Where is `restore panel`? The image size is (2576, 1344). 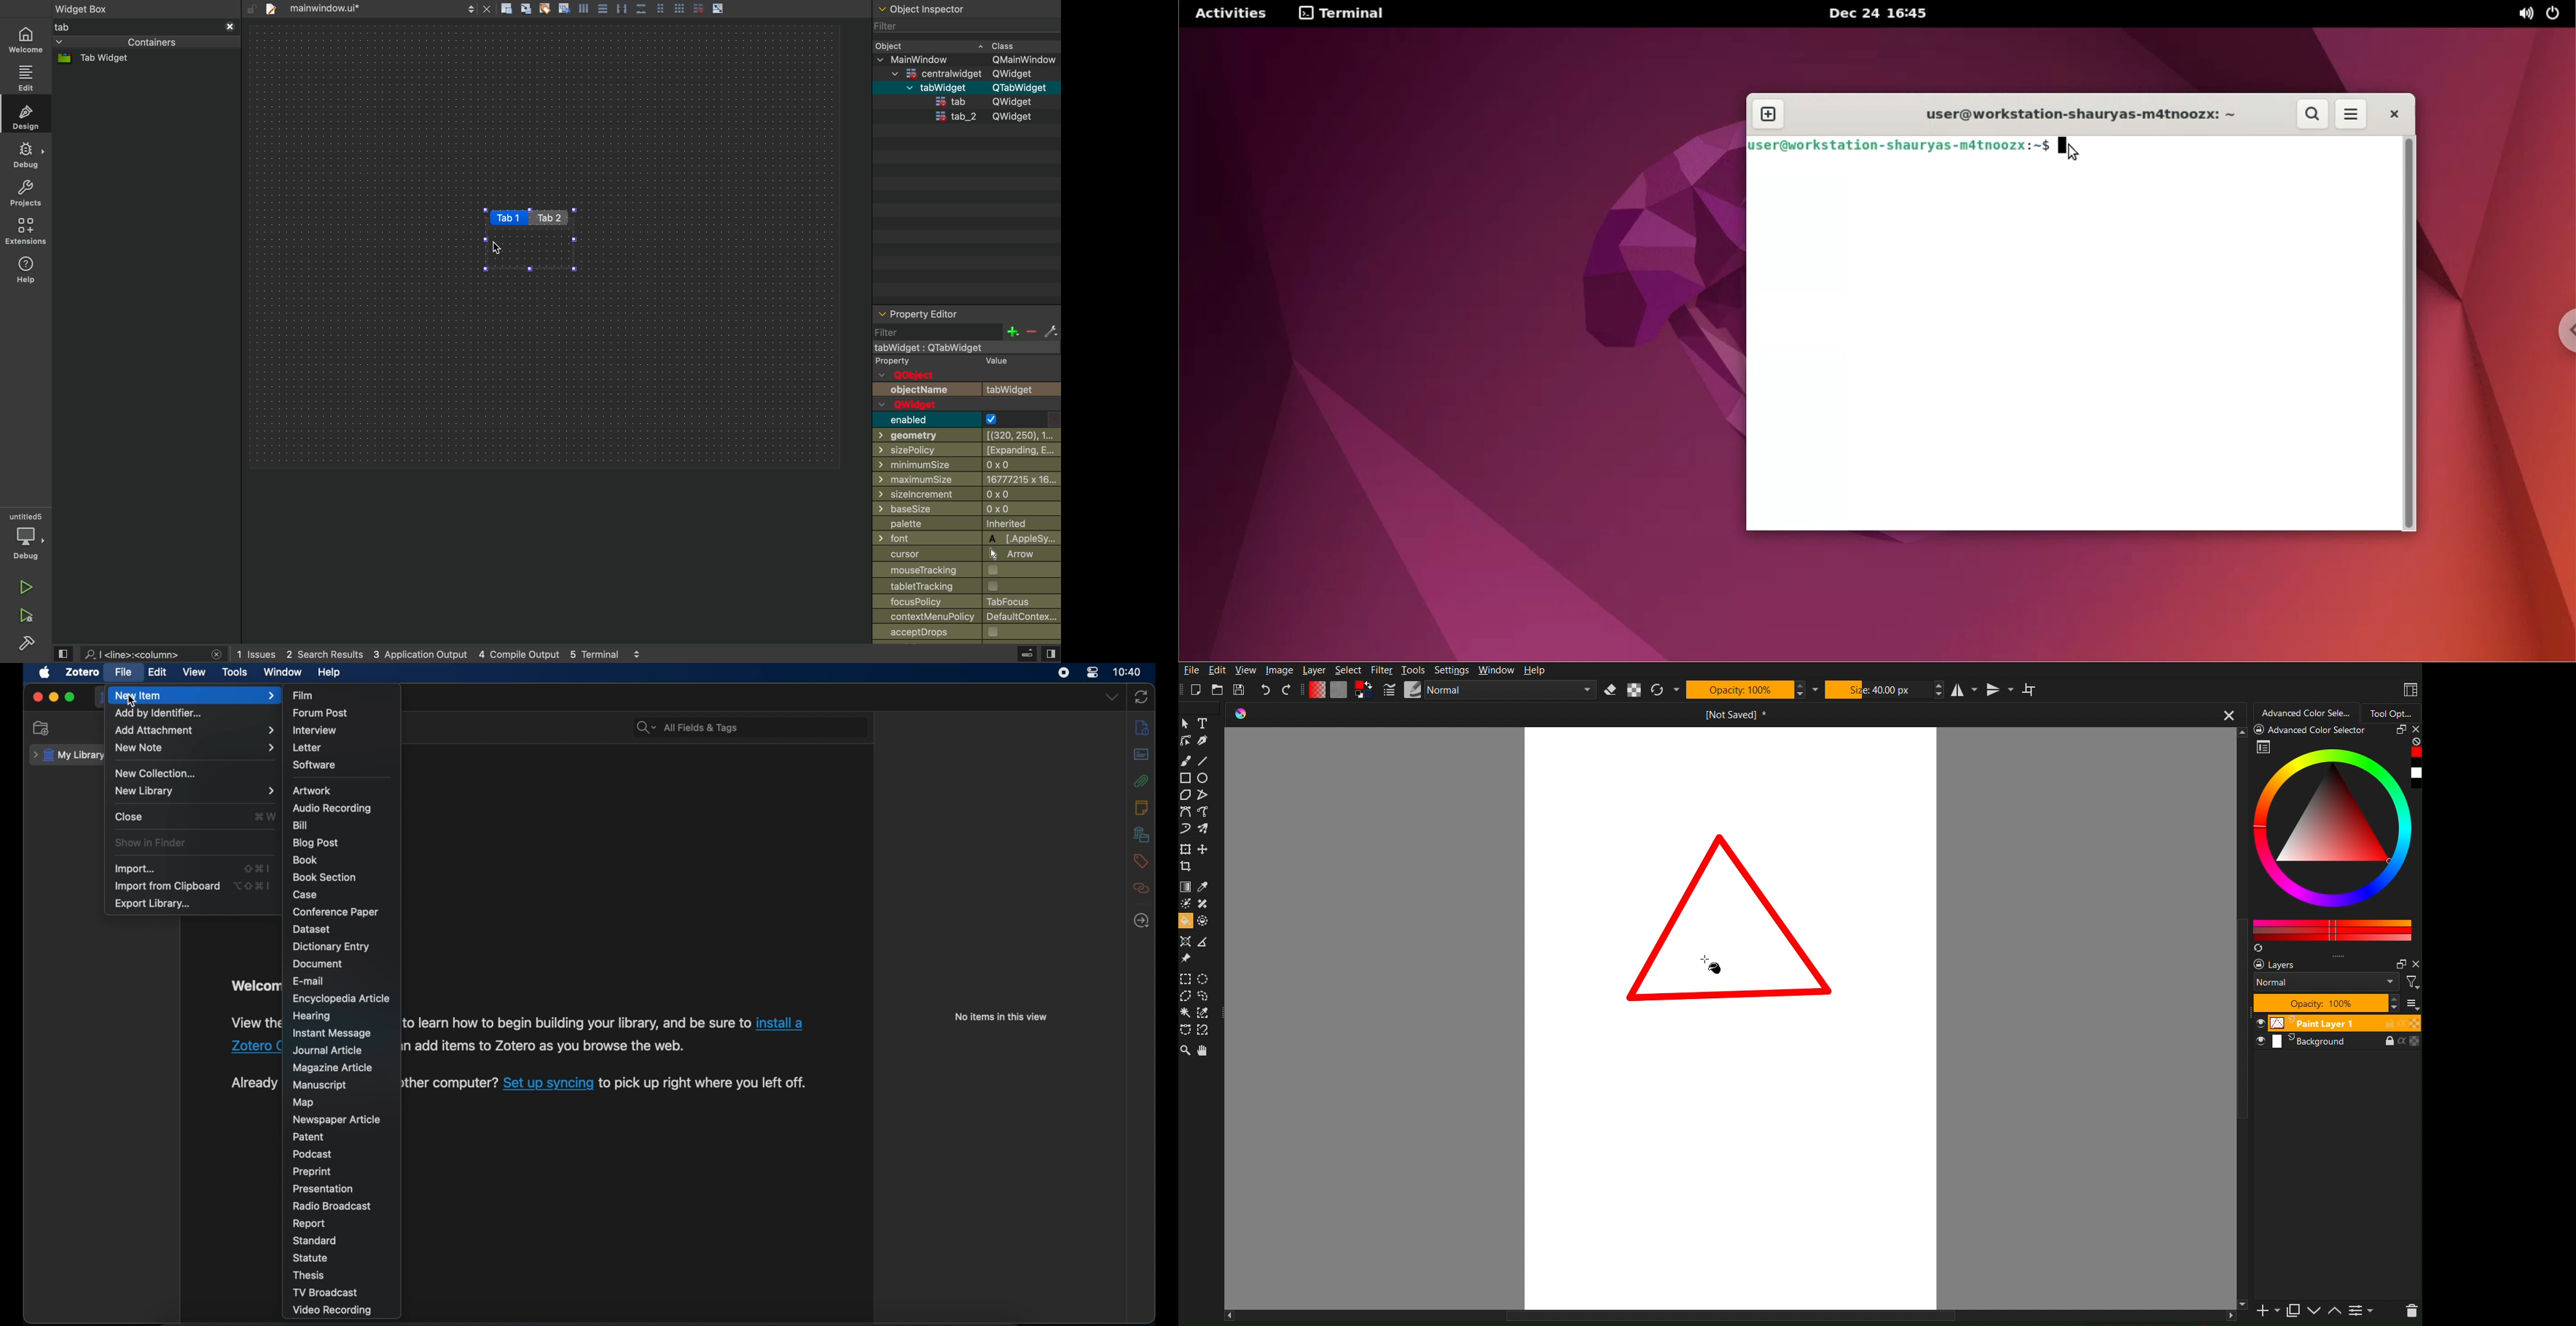 restore panel is located at coordinates (2399, 731).